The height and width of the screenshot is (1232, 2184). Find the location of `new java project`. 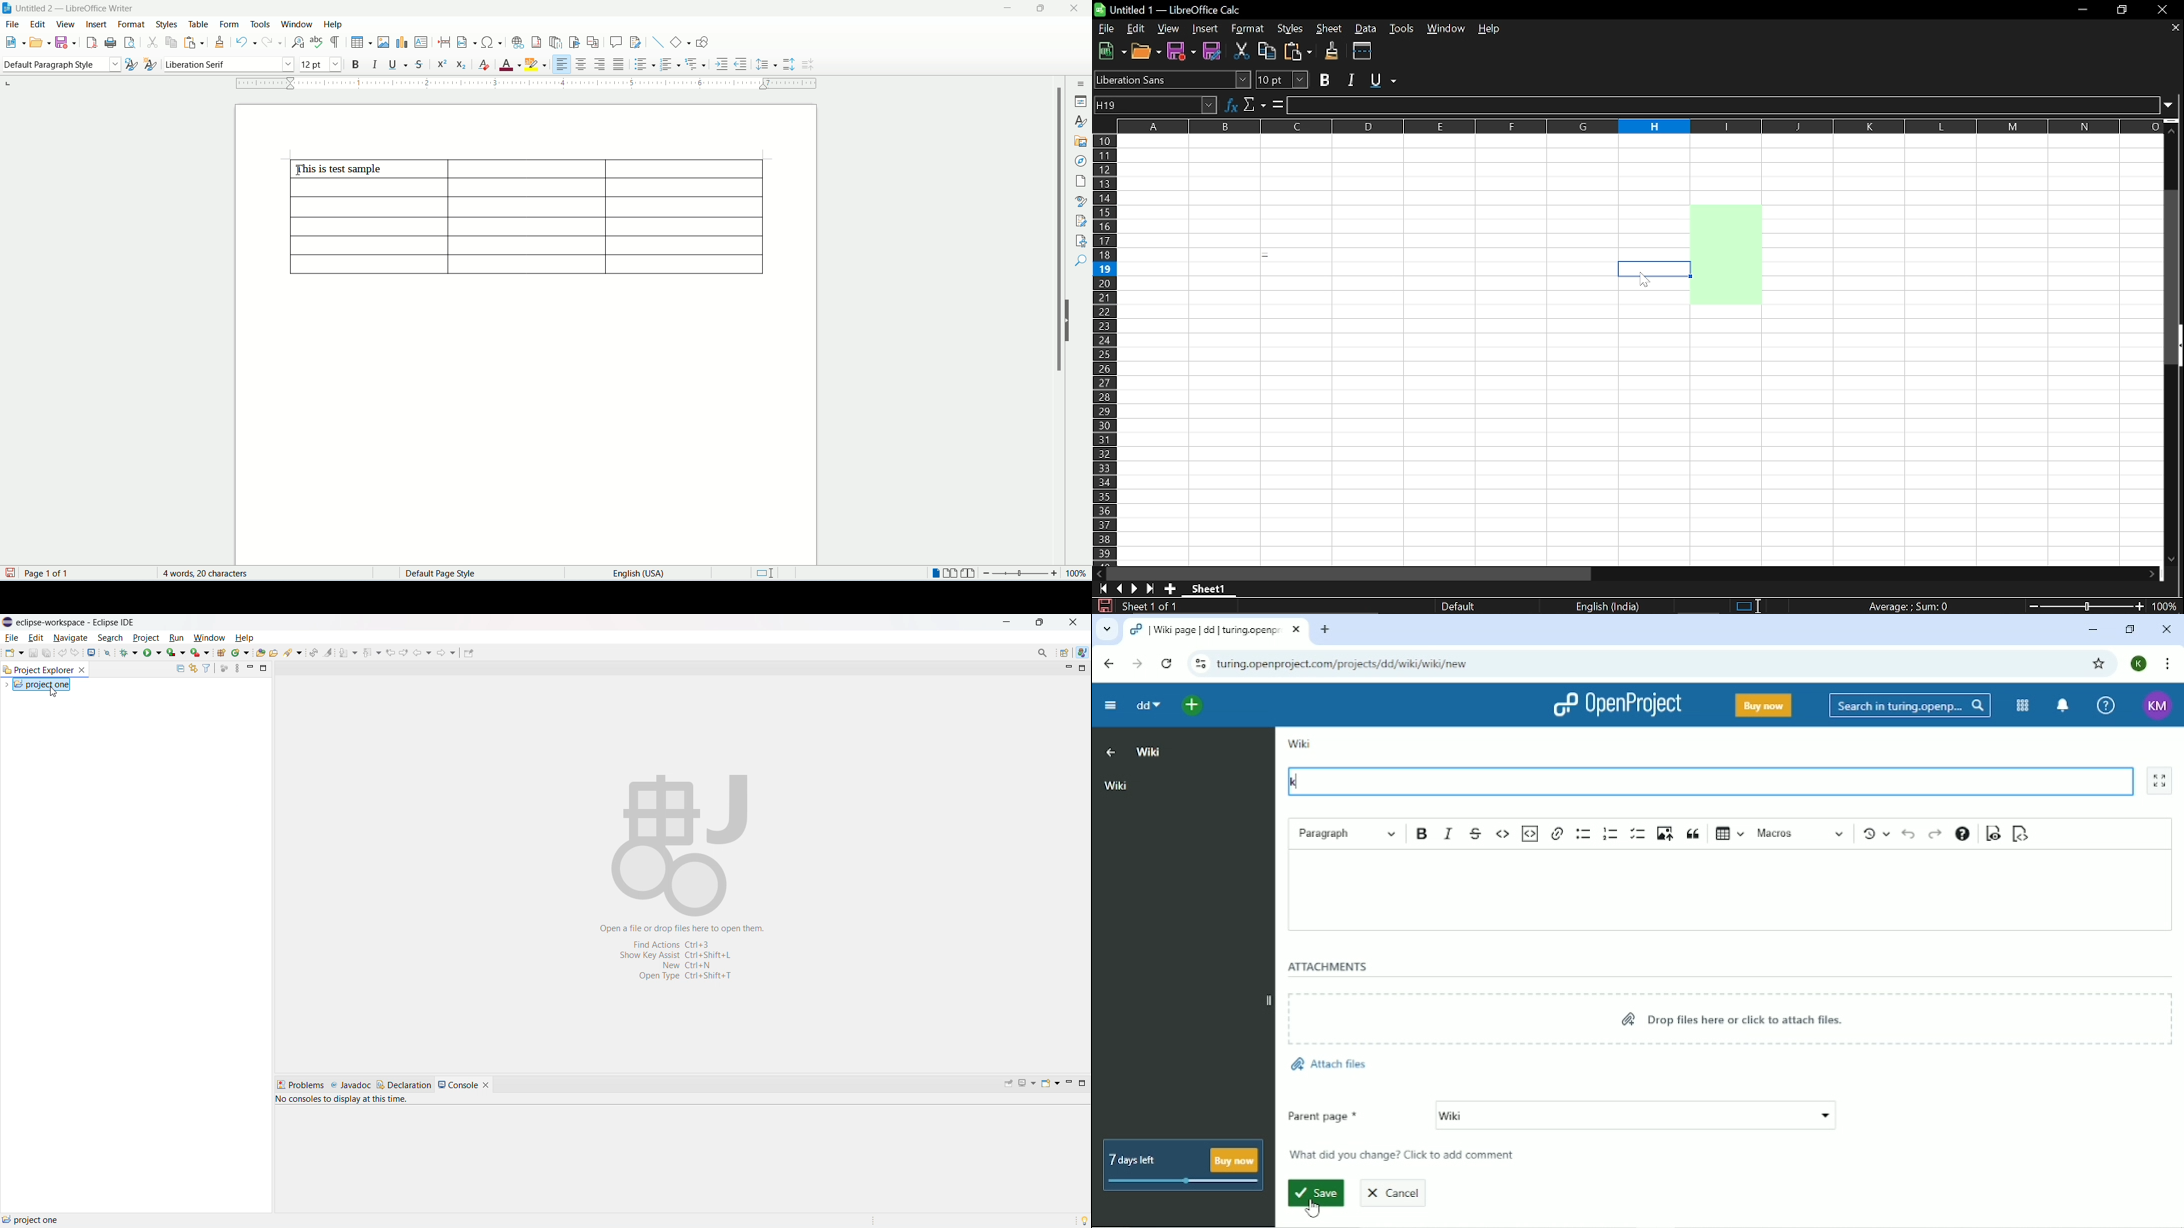

new java project is located at coordinates (221, 653).